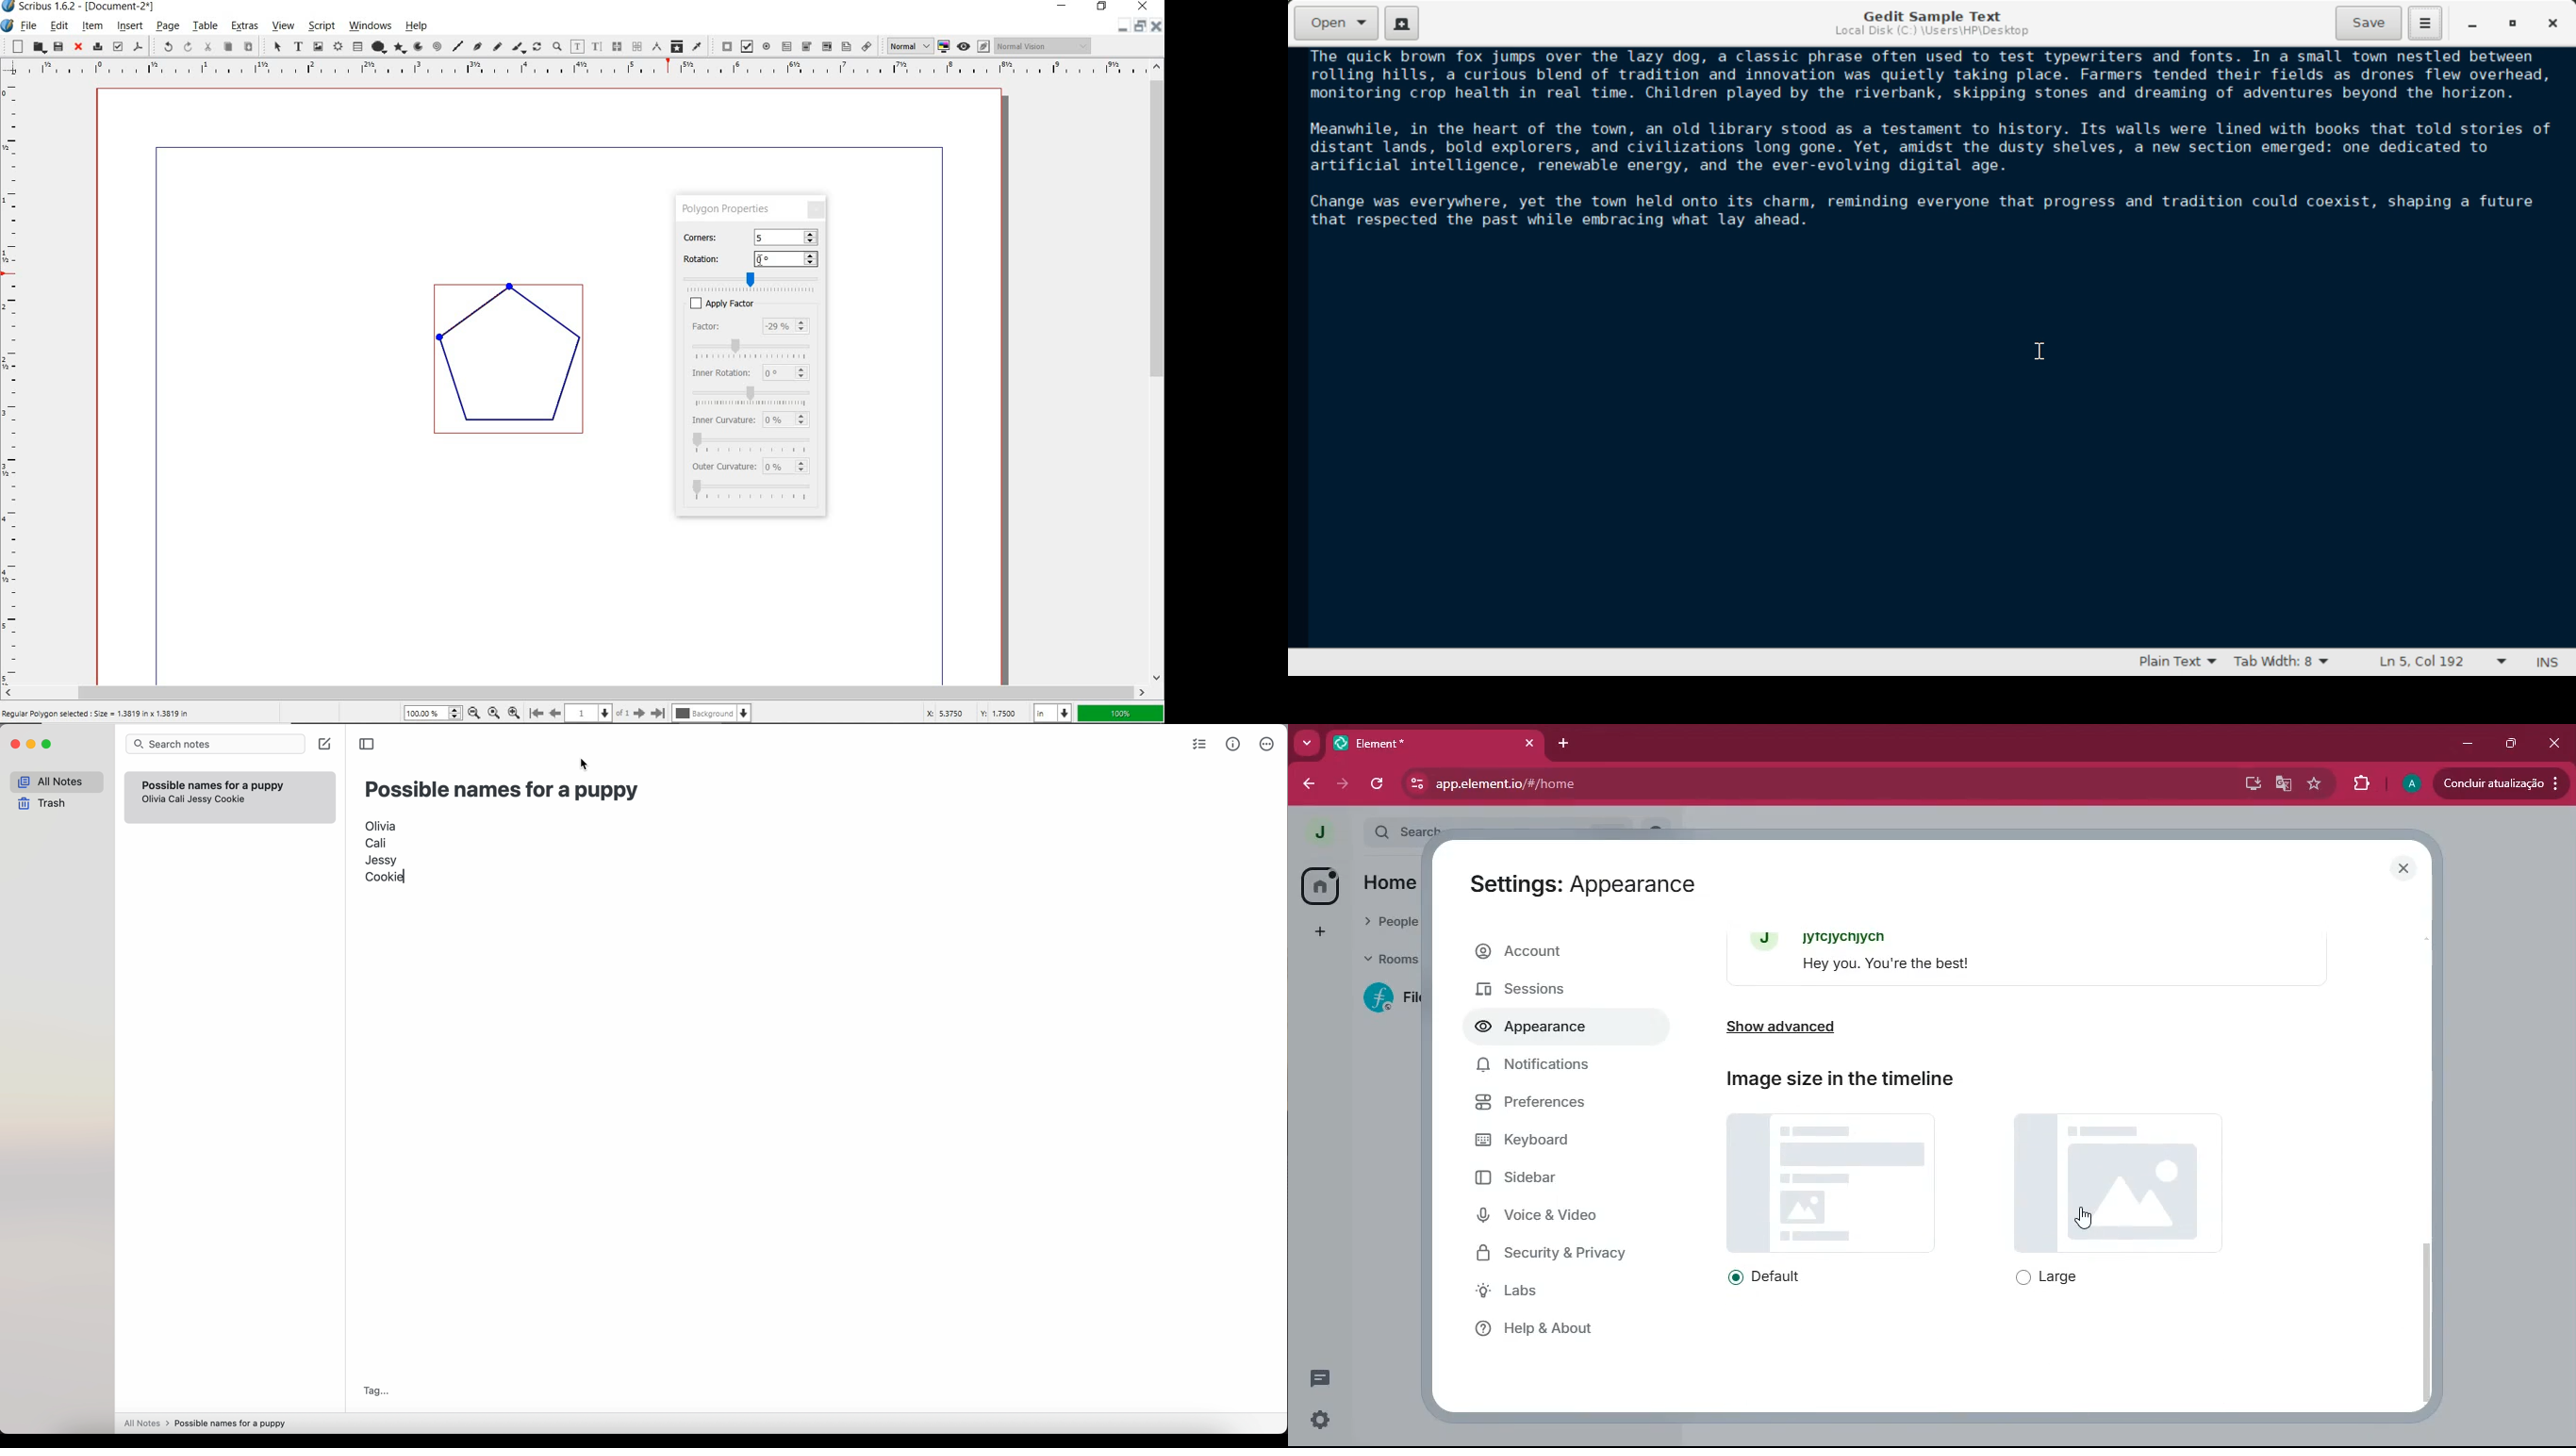 The width and height of the screenshot is (2576, 1456). Describe the element at coordinates (1120, 26) in the screenshot. I see `minimise` at that location.